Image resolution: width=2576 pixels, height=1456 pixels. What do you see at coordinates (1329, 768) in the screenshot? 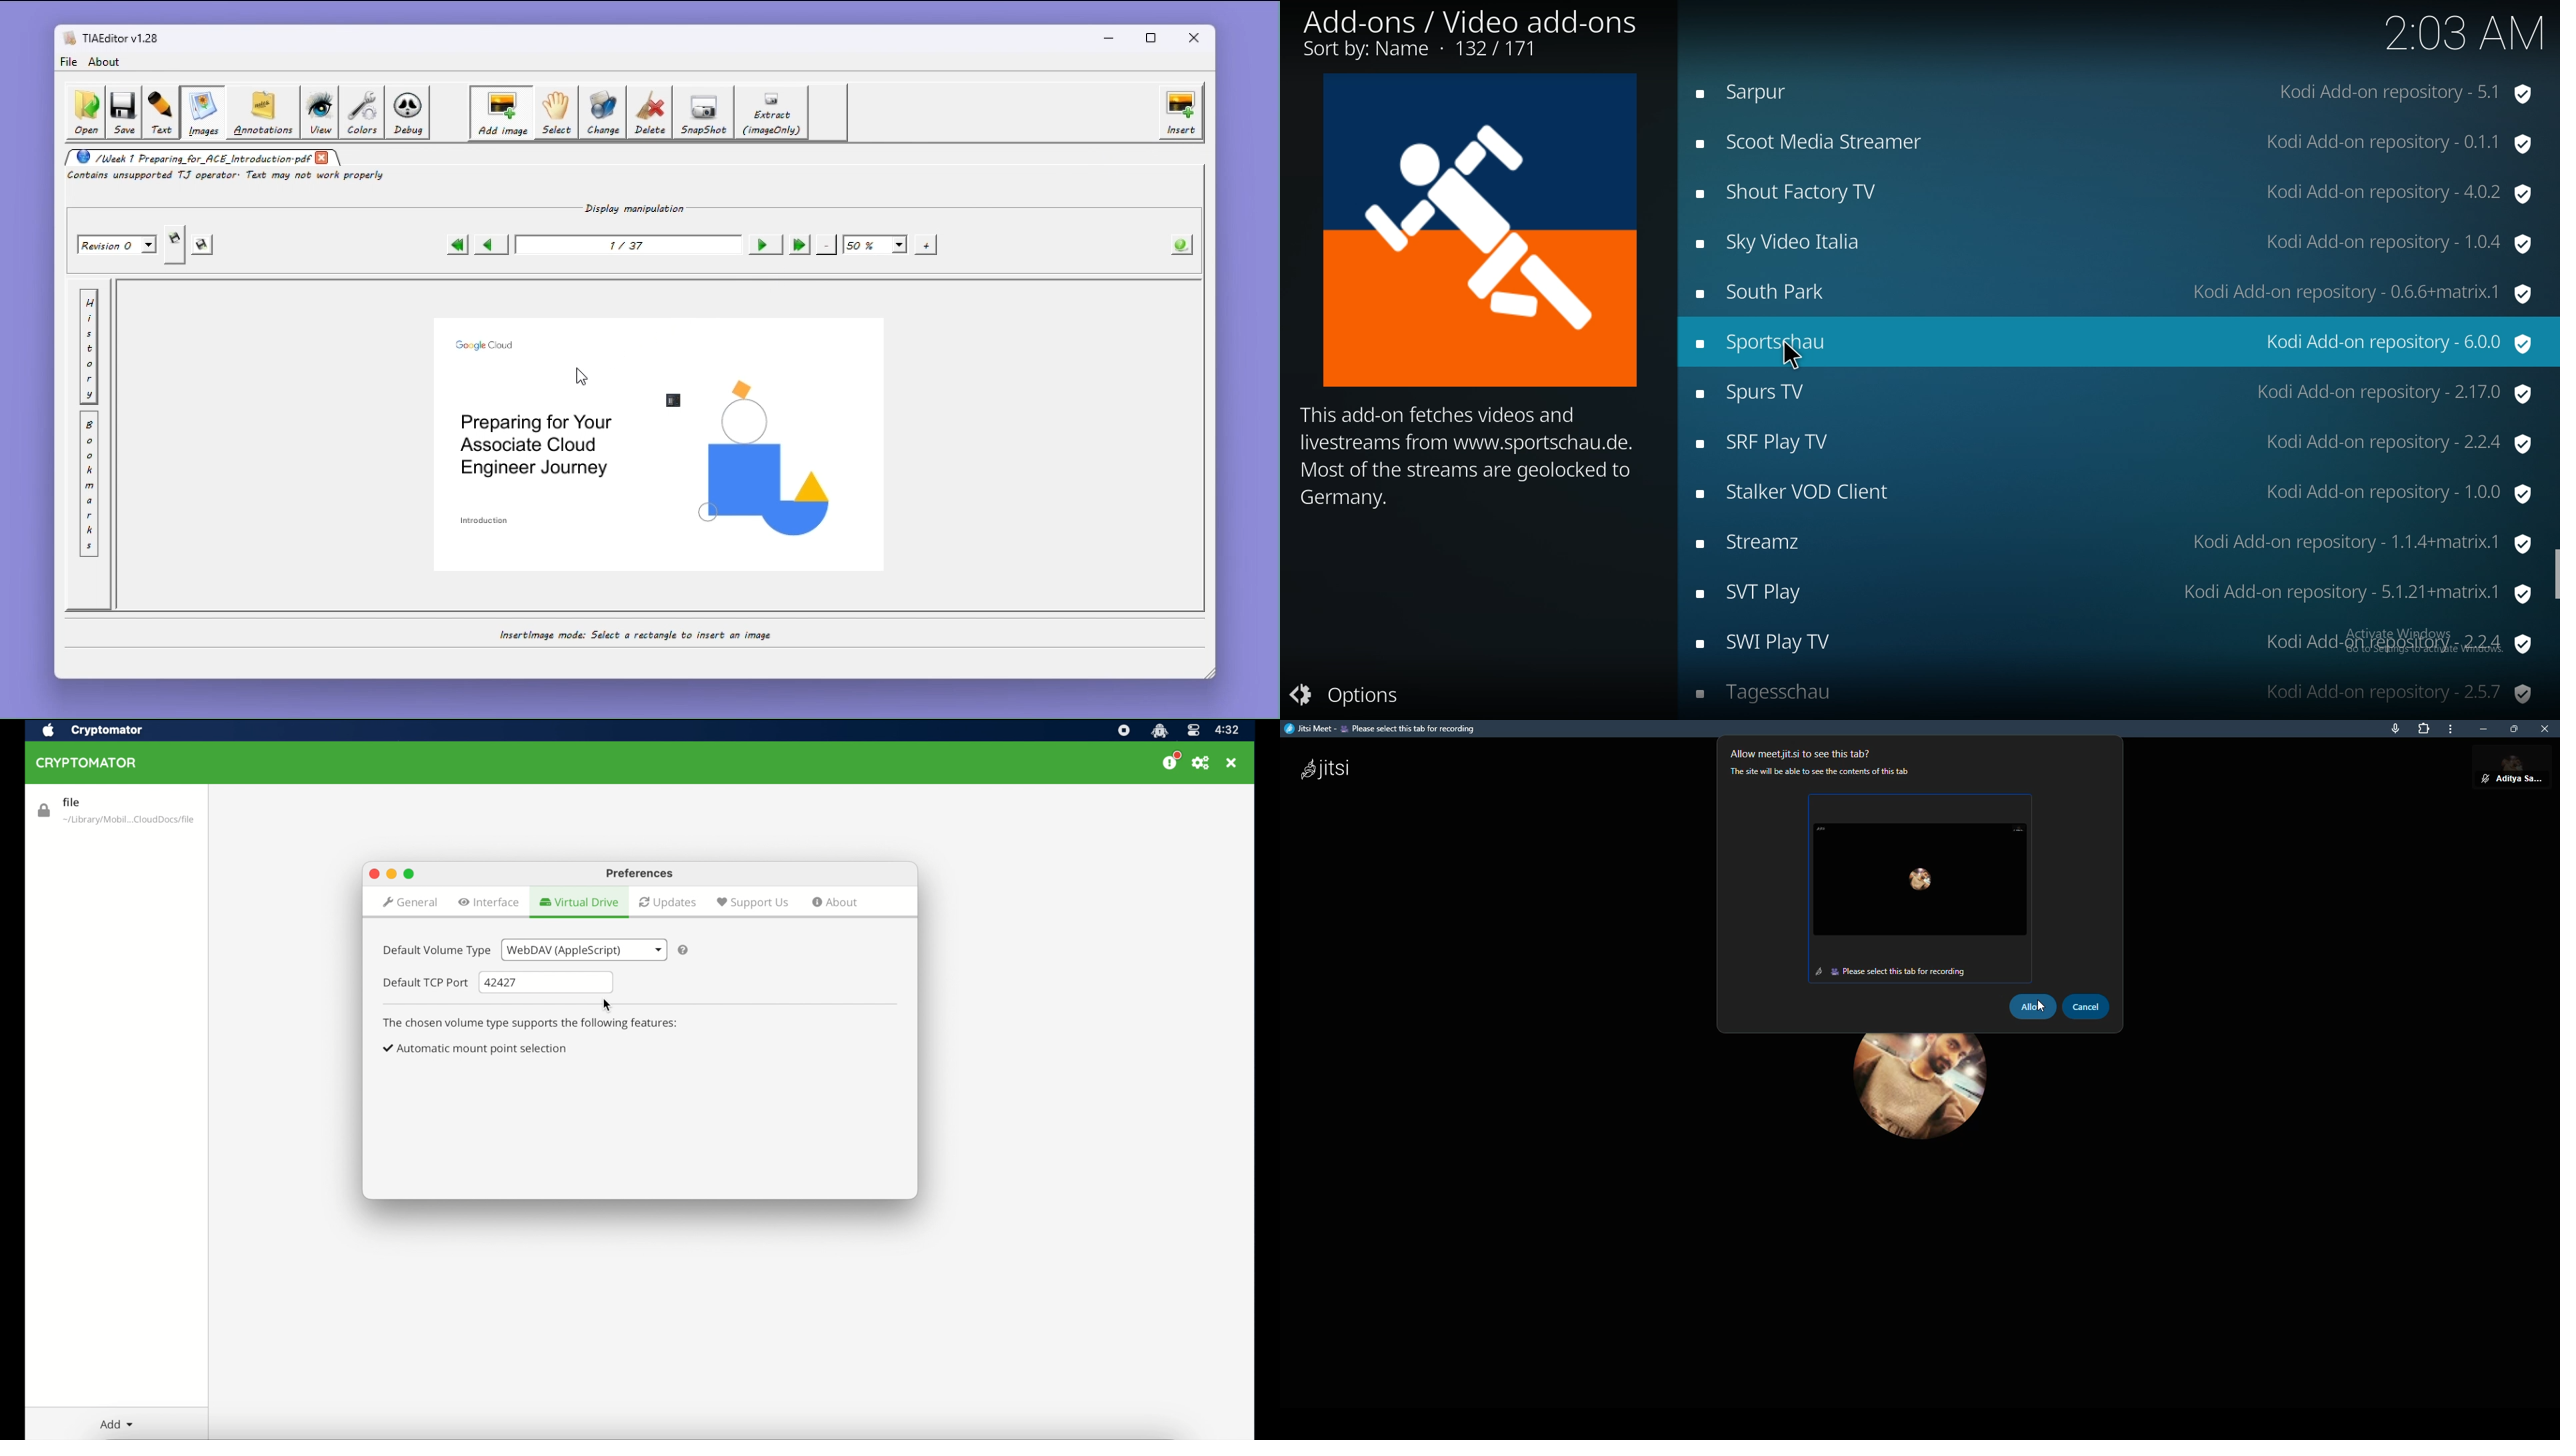
I see `jitsi` at bounding box center [1329, 768].